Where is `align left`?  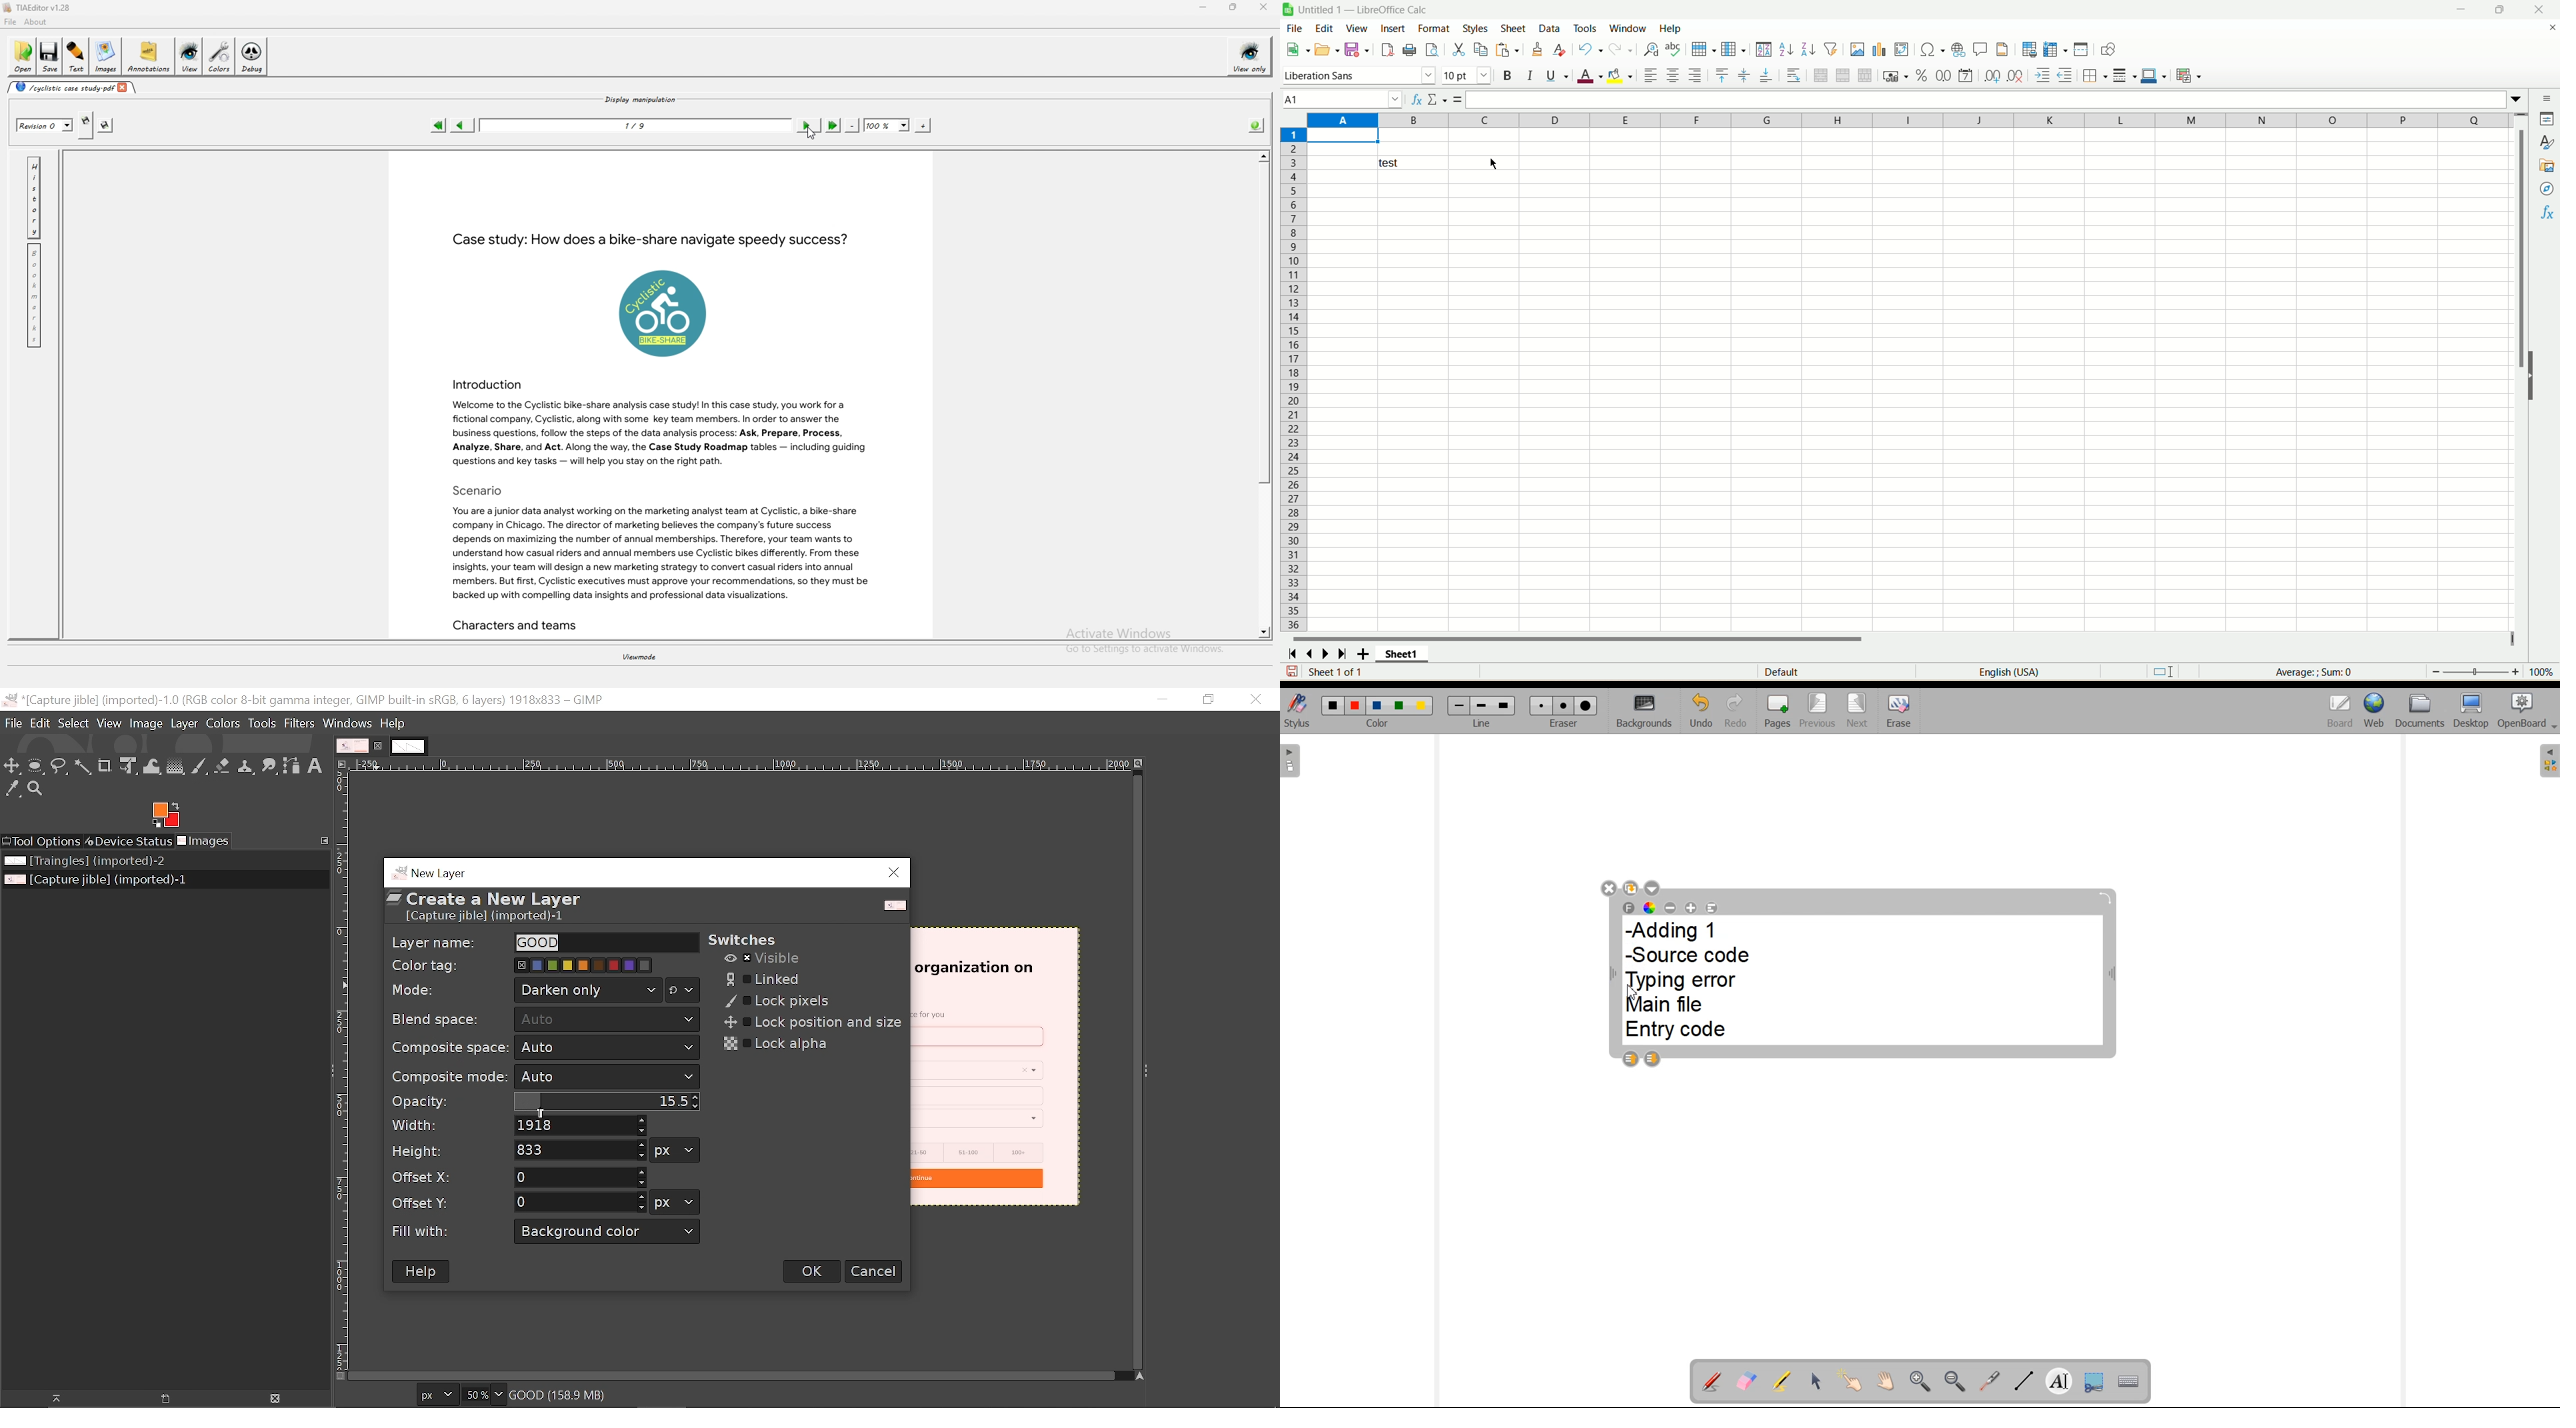
align left is located at coordinates (1696, 75).